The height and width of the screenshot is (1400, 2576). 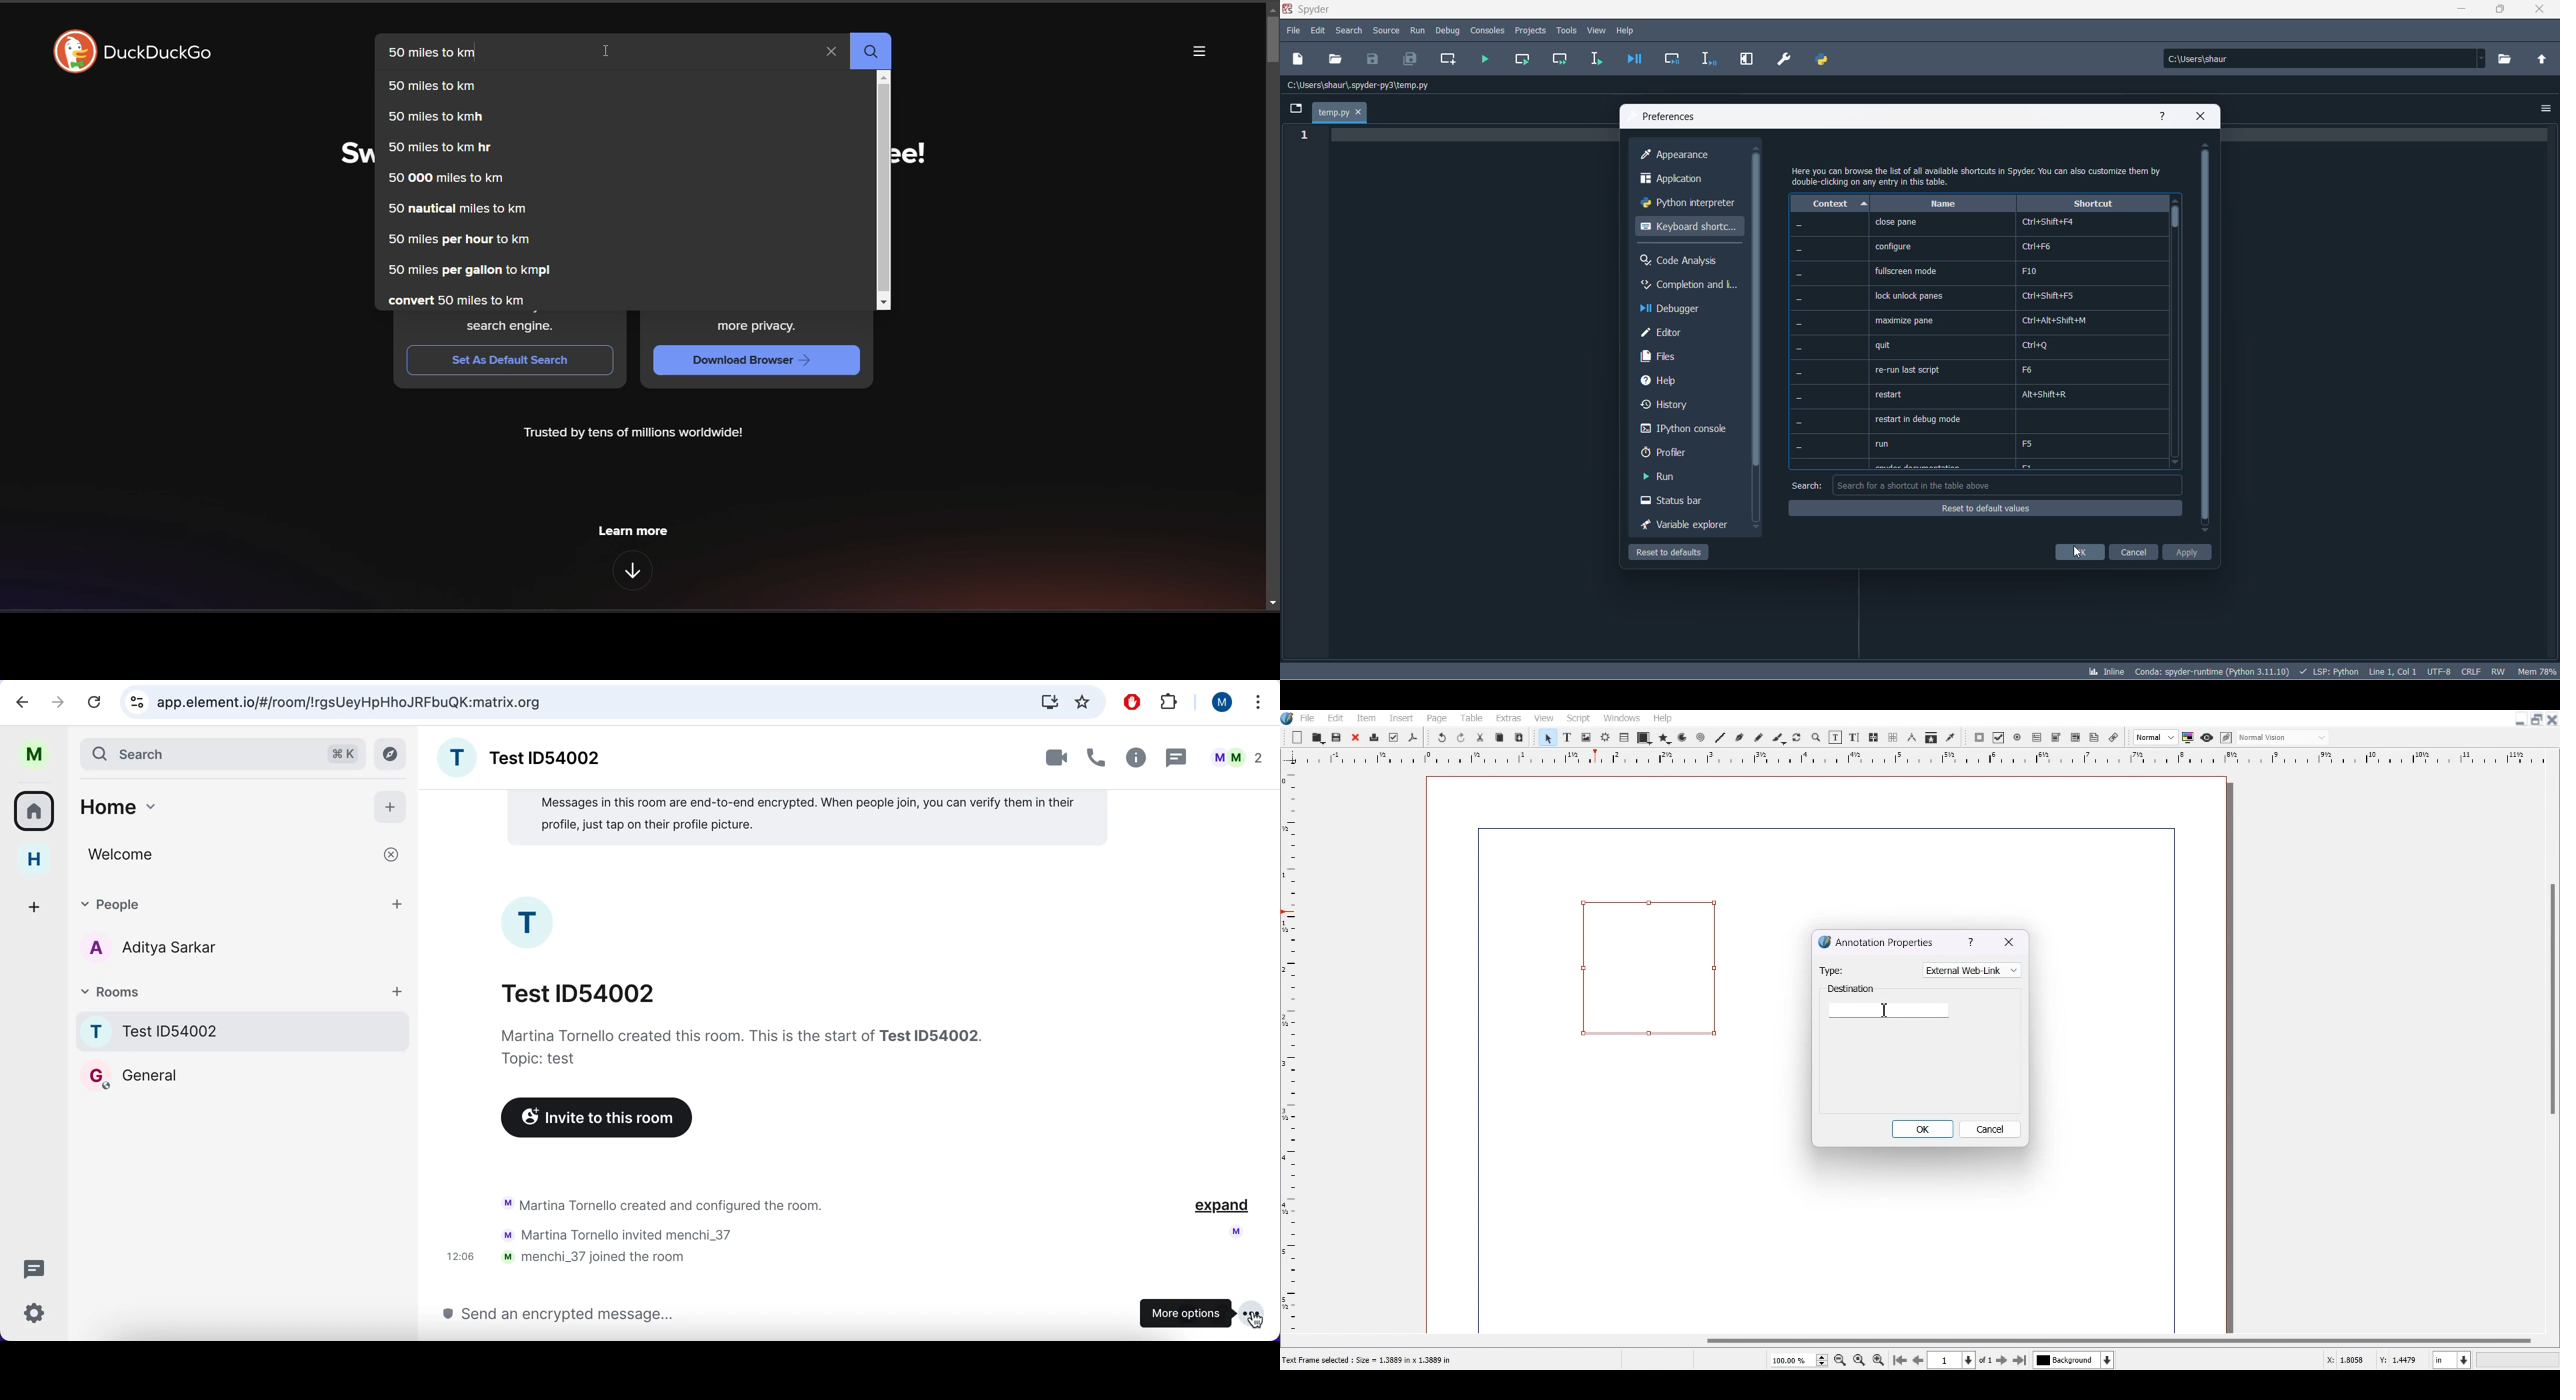 I want to click on X, Y Co-ordinate, so click(x=2347, y=1360).